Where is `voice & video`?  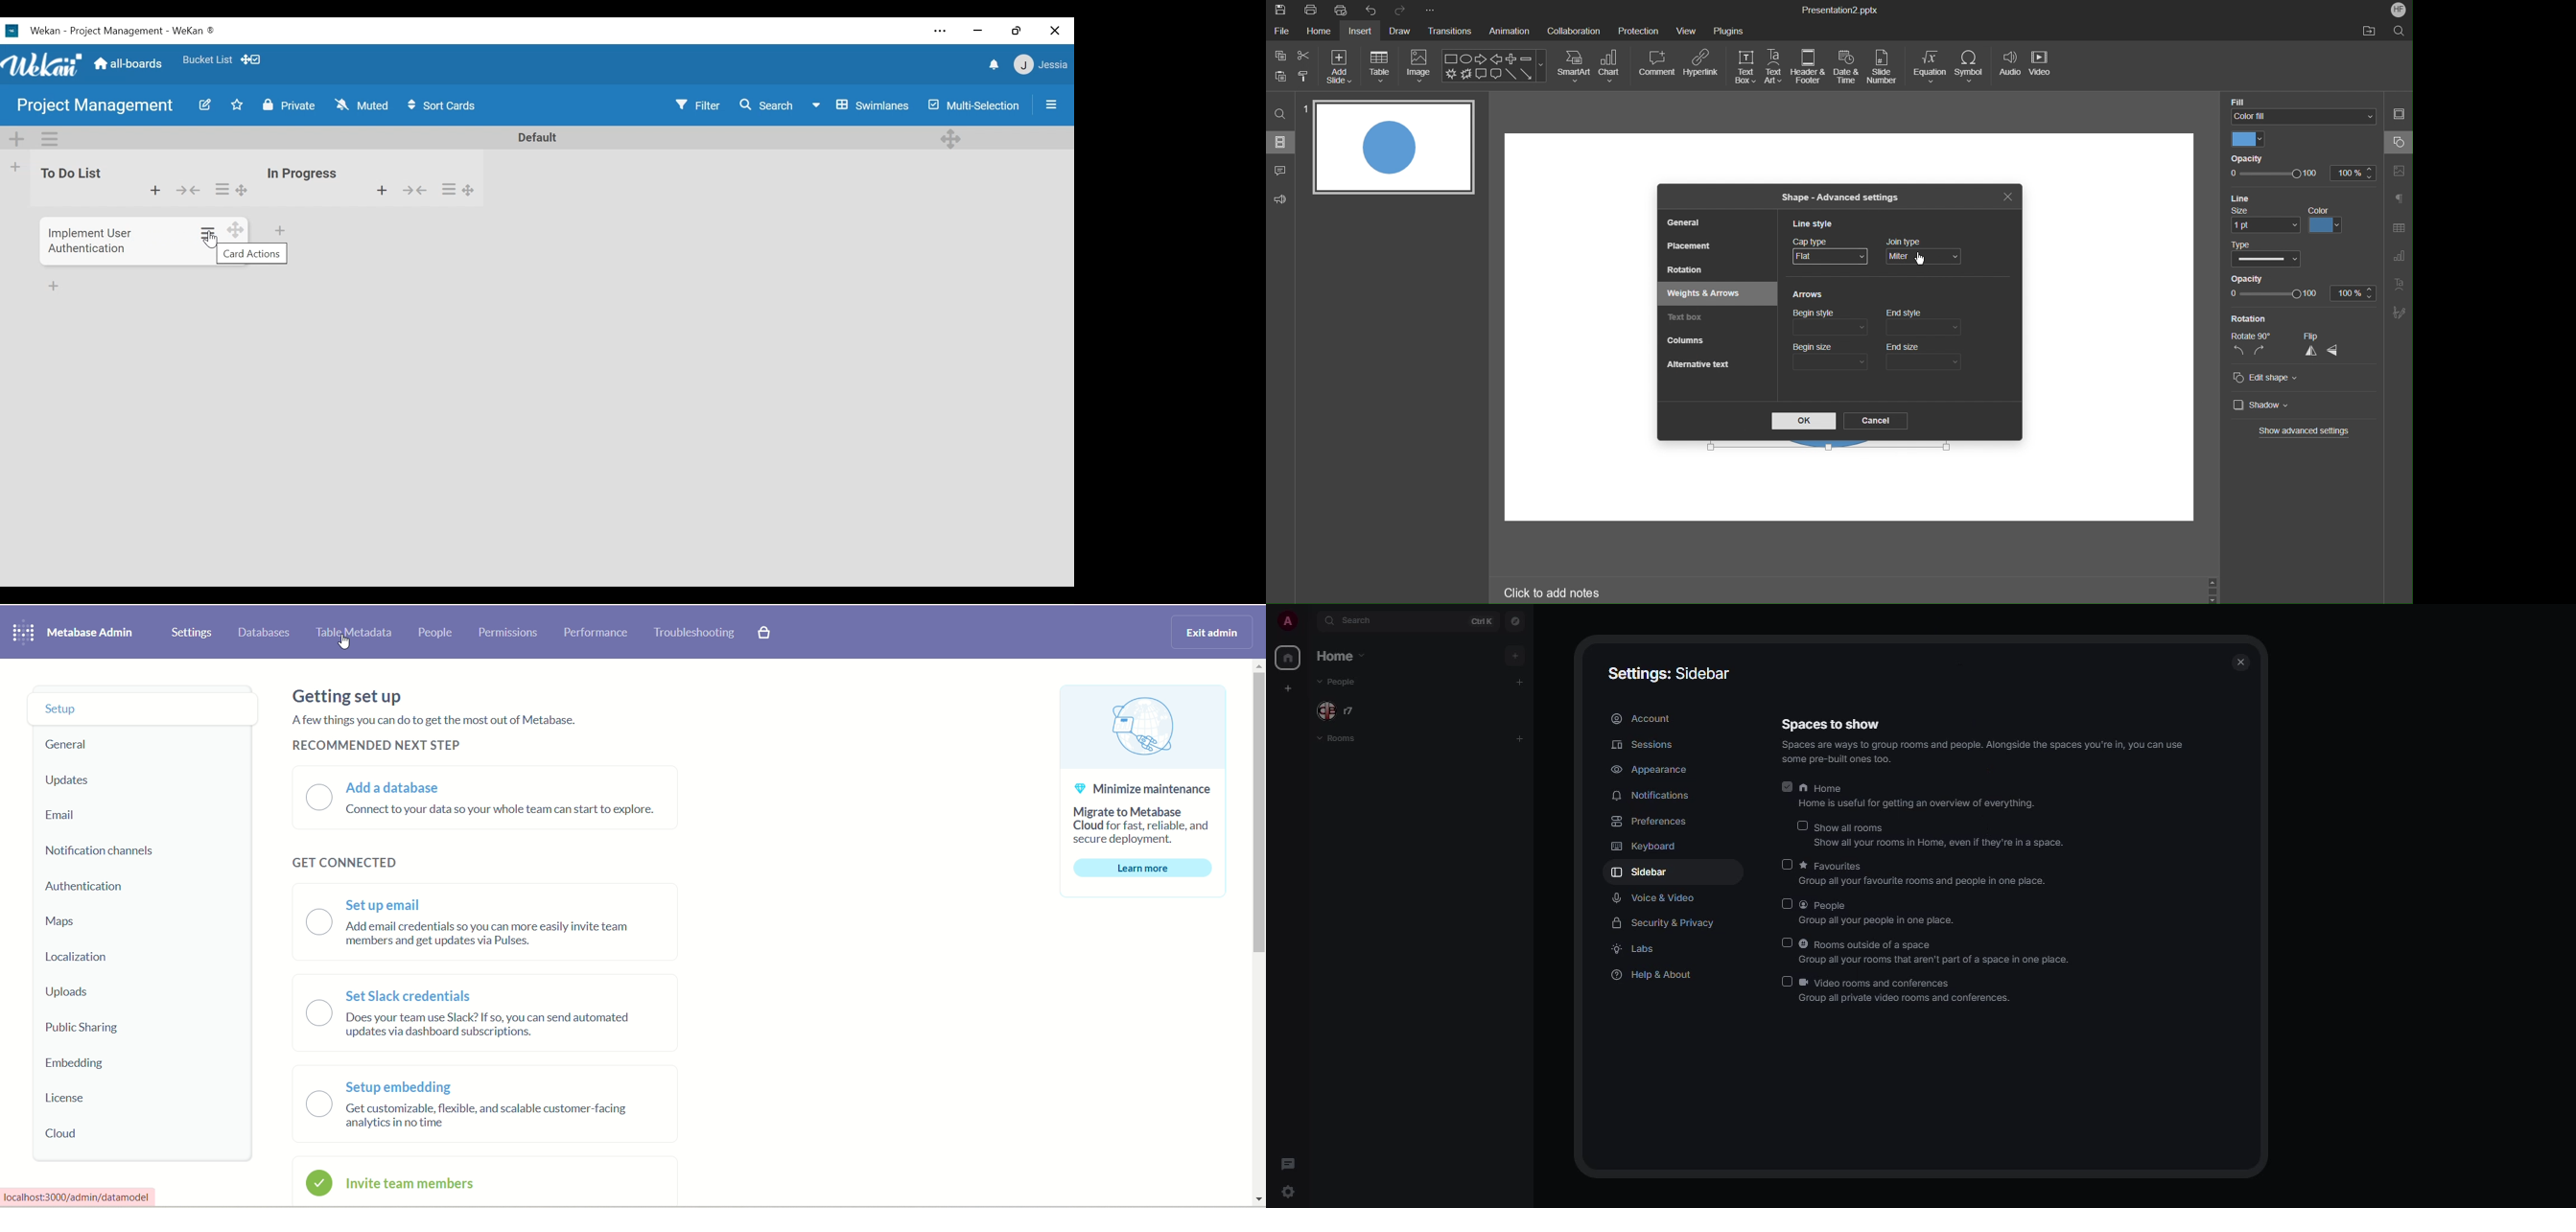
voice & video is located at coordinates (1656, 897).